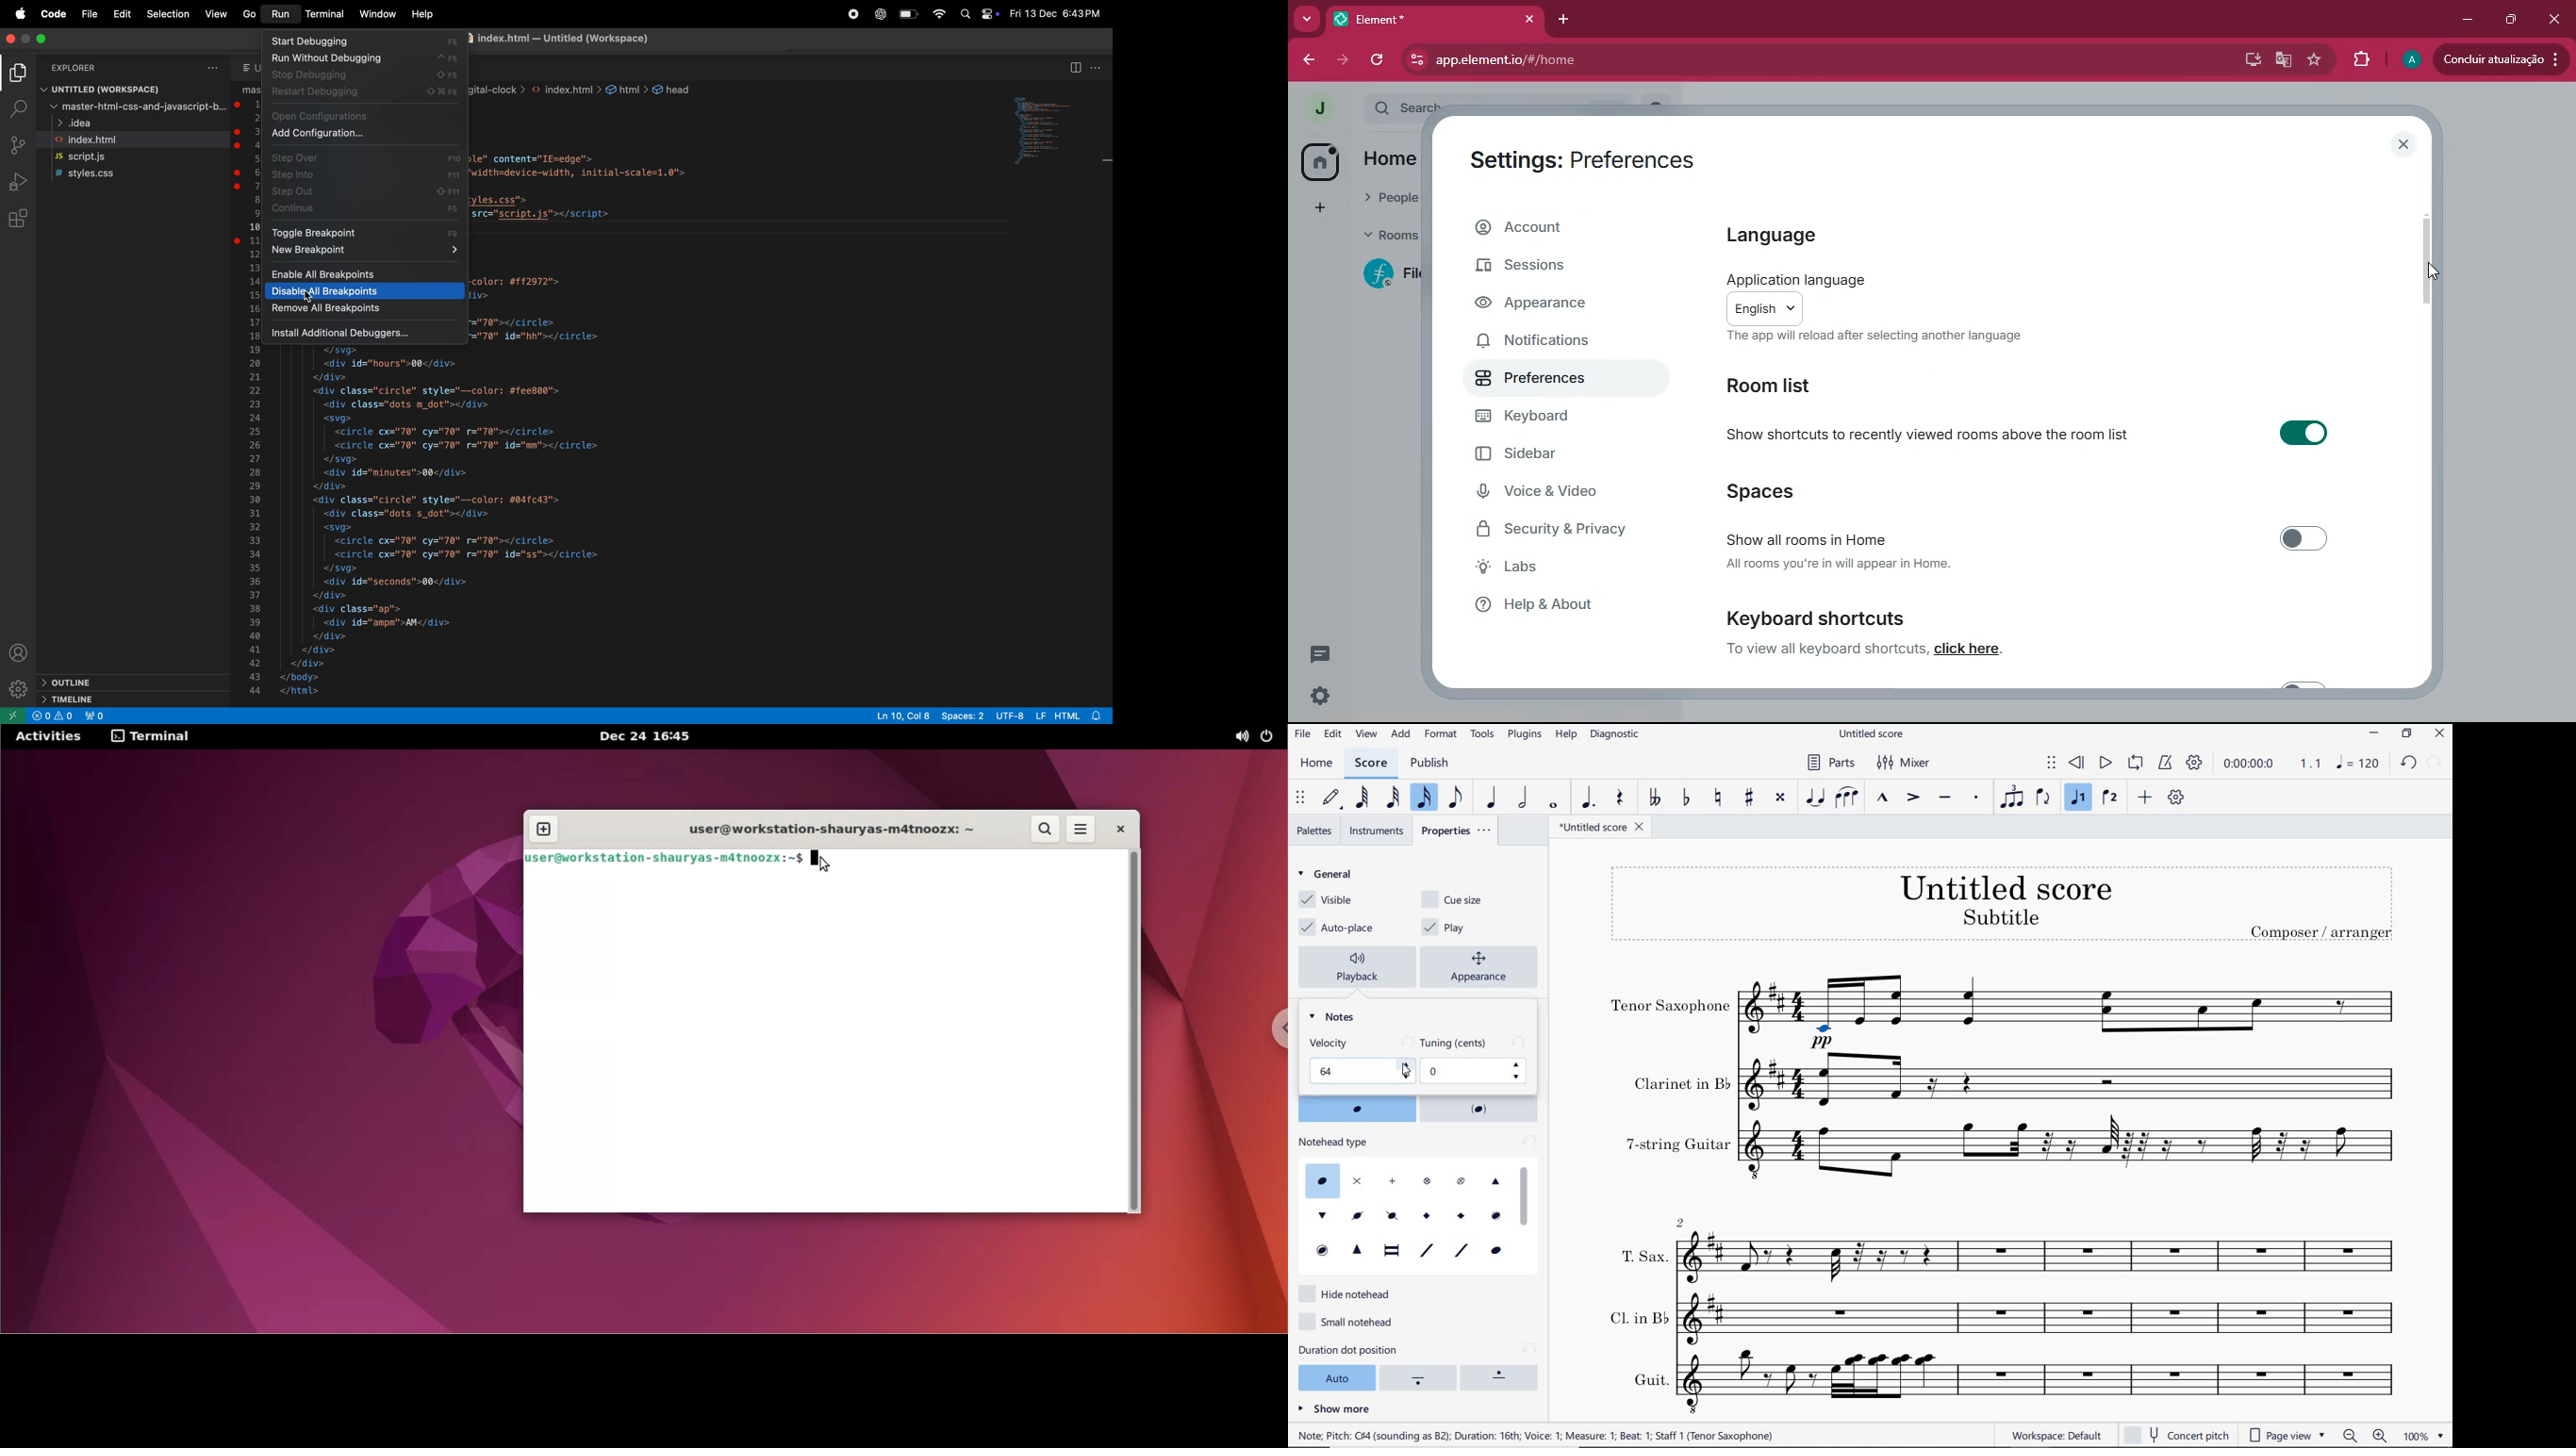 This screenshot has height=1456, width=2576. I want to click on FLIP DIRECTION, so click(2047, 798).